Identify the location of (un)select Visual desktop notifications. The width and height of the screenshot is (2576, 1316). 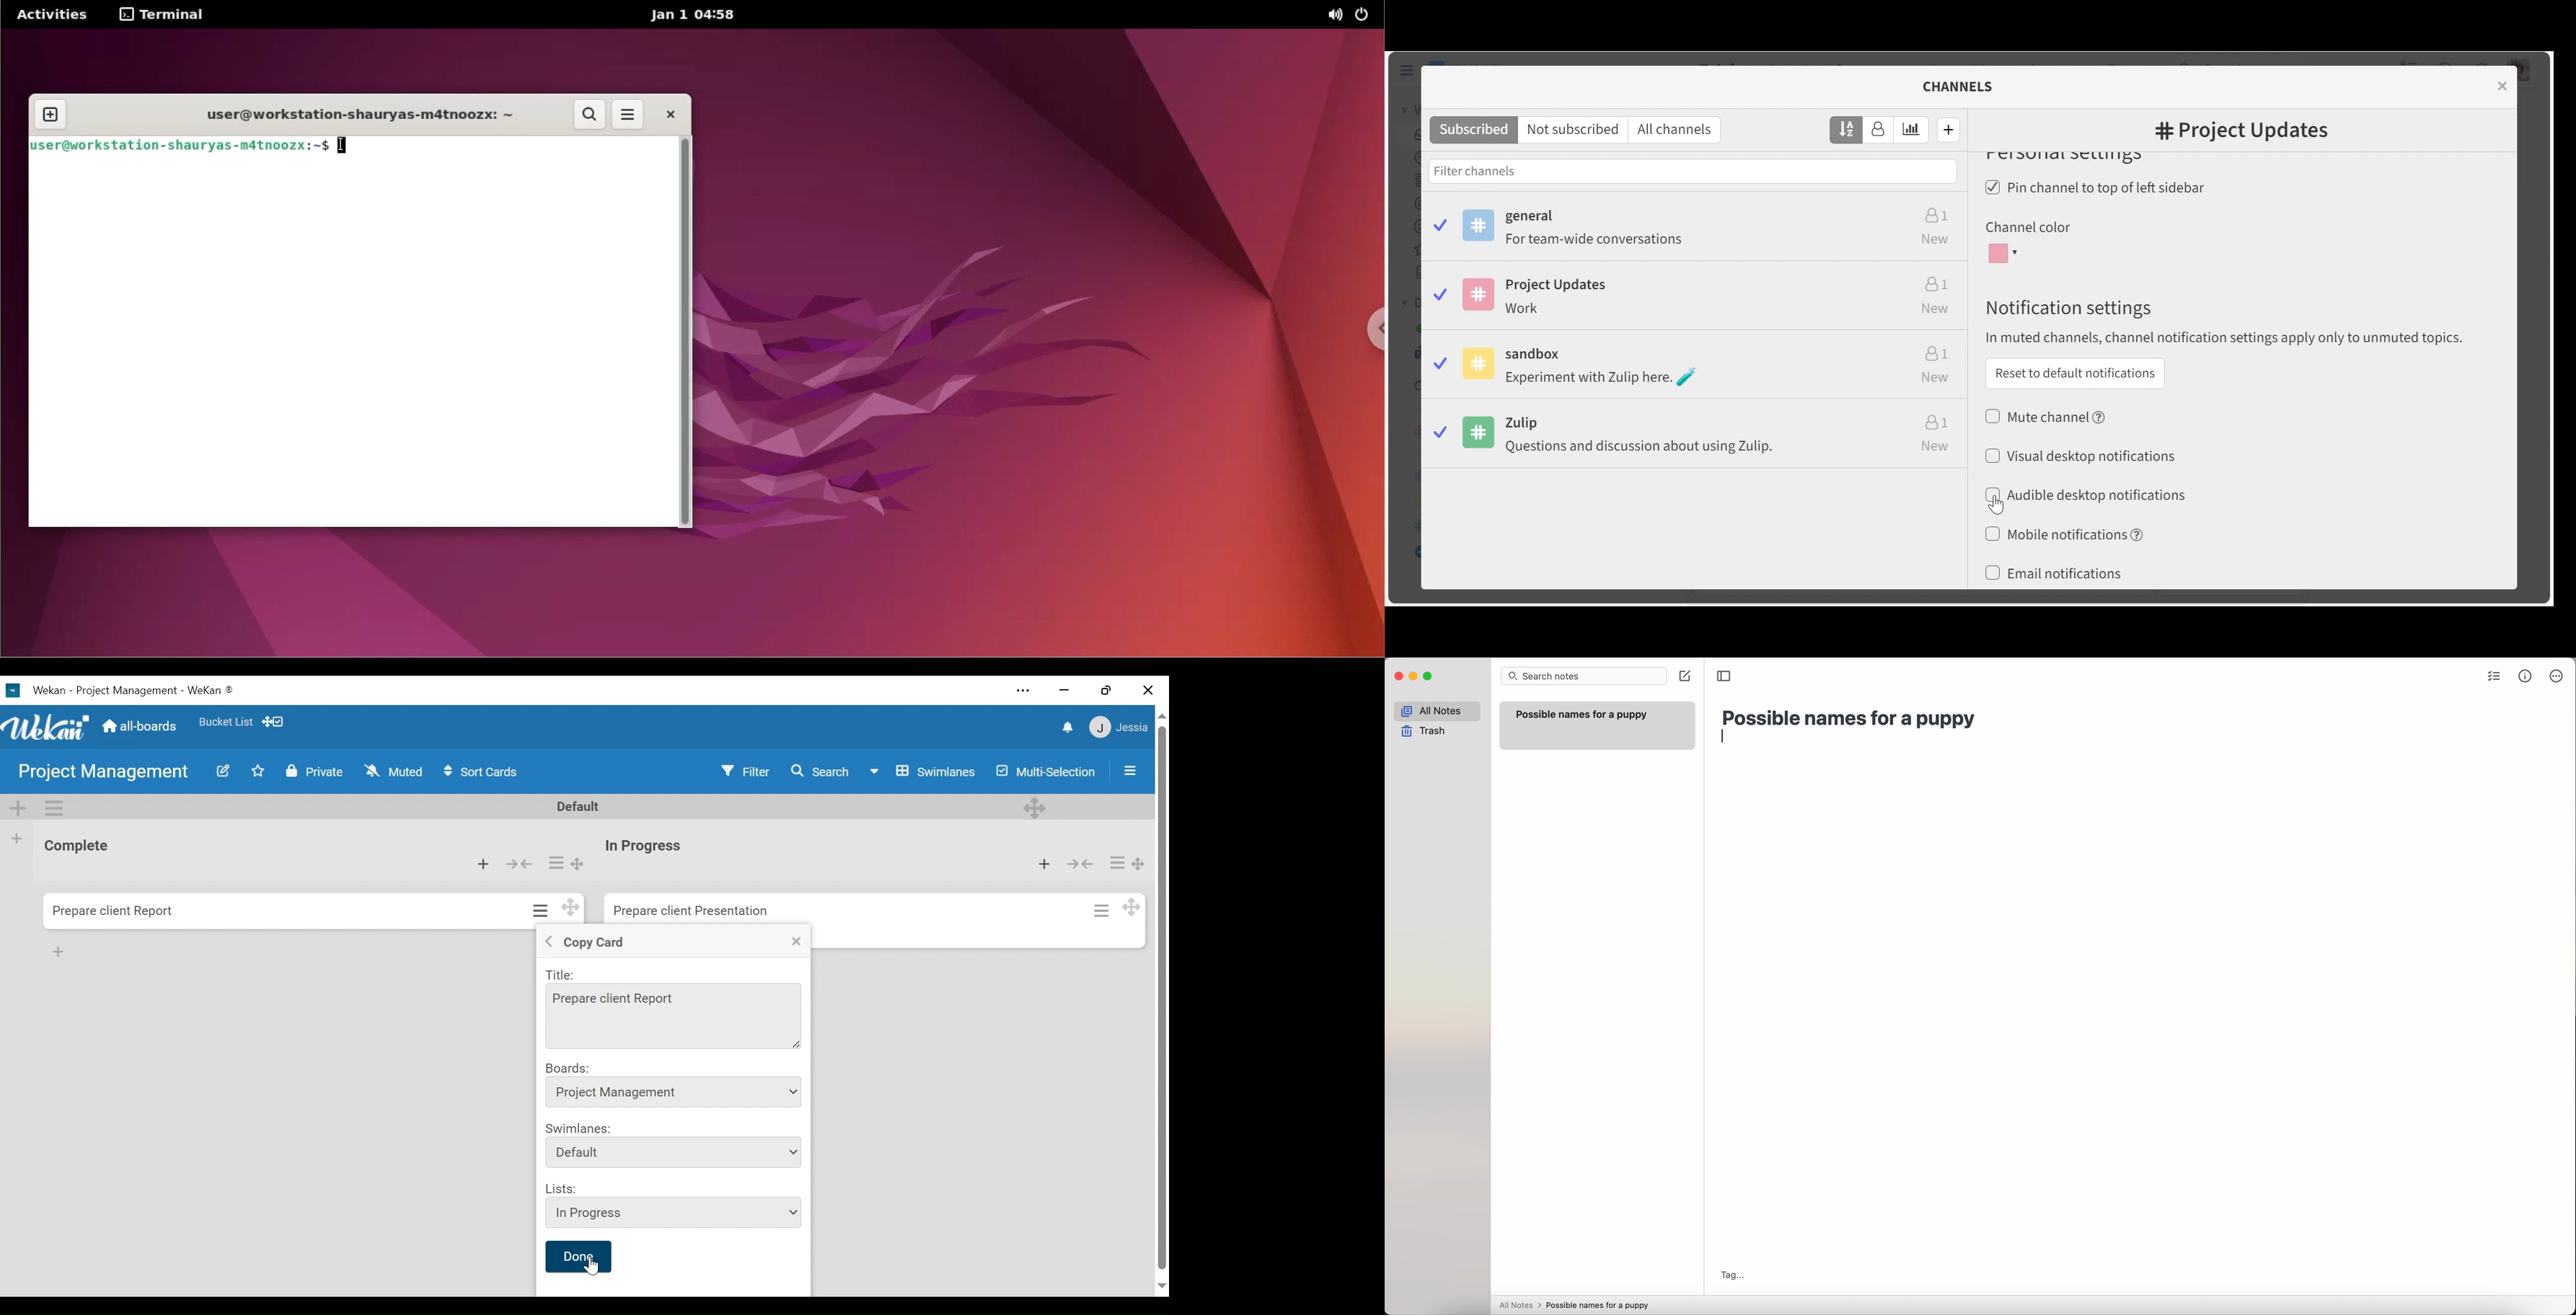
(2080, 455).